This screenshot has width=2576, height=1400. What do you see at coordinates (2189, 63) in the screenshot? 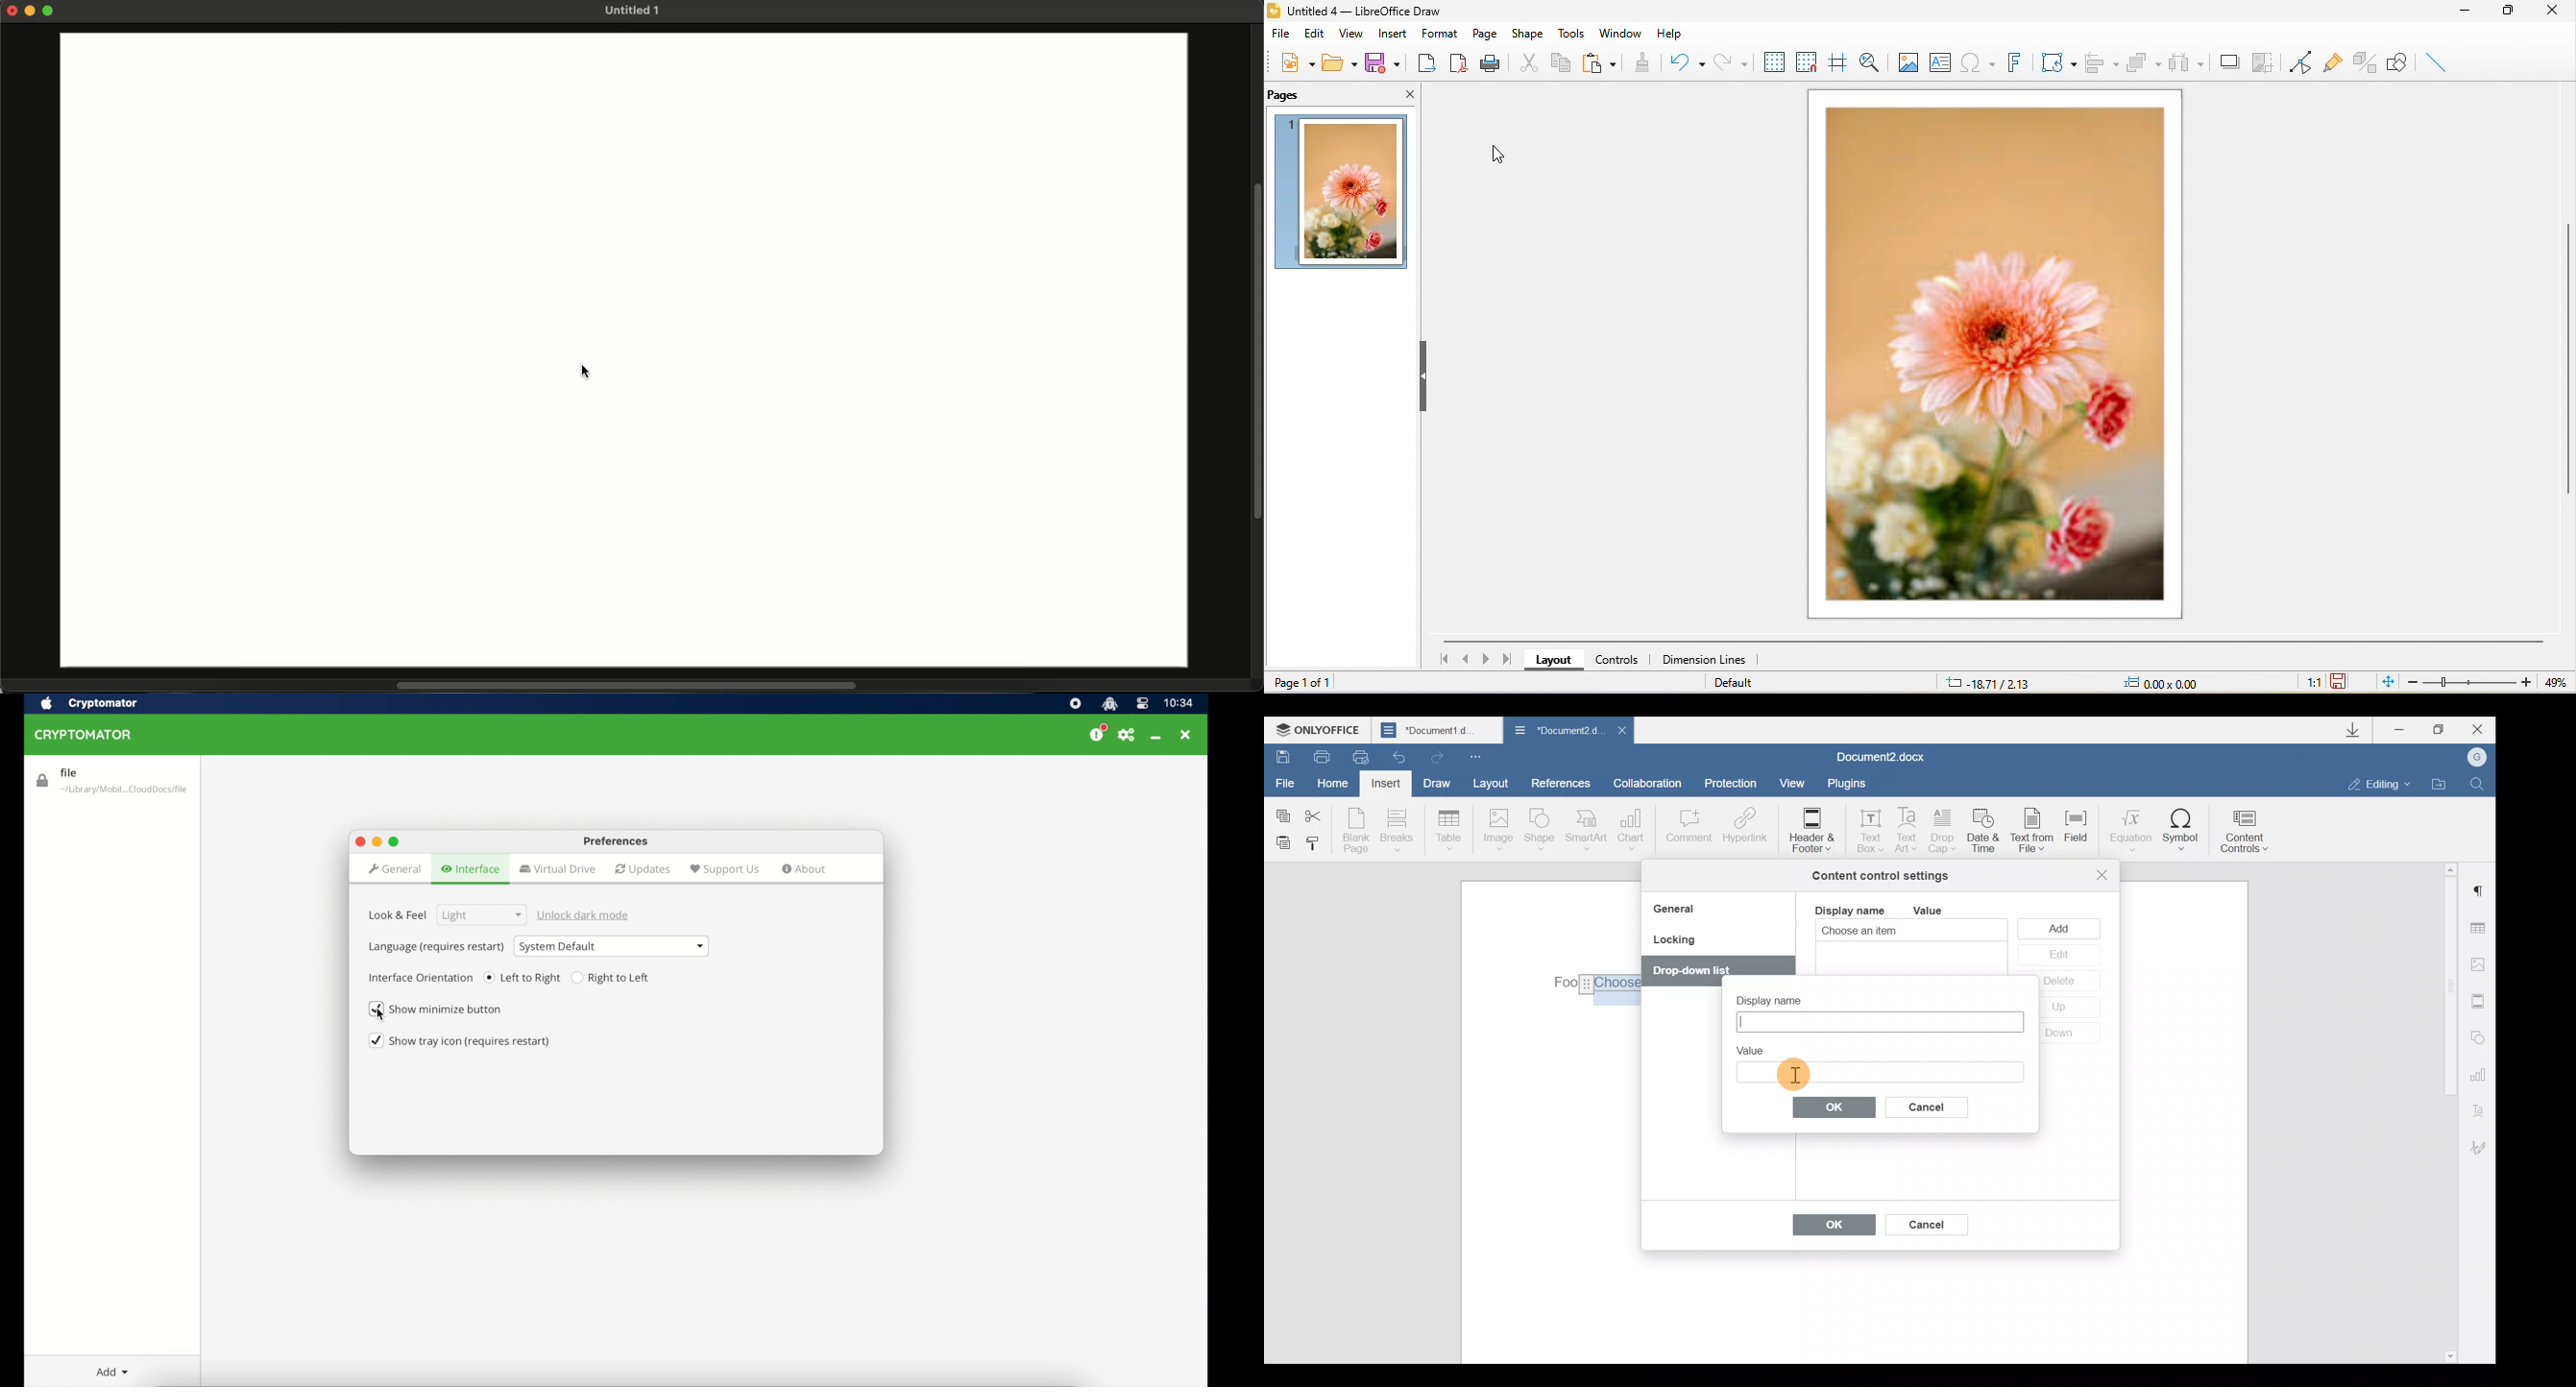
I see `select at least three object to distribute` at bounding box center [2189, 63].